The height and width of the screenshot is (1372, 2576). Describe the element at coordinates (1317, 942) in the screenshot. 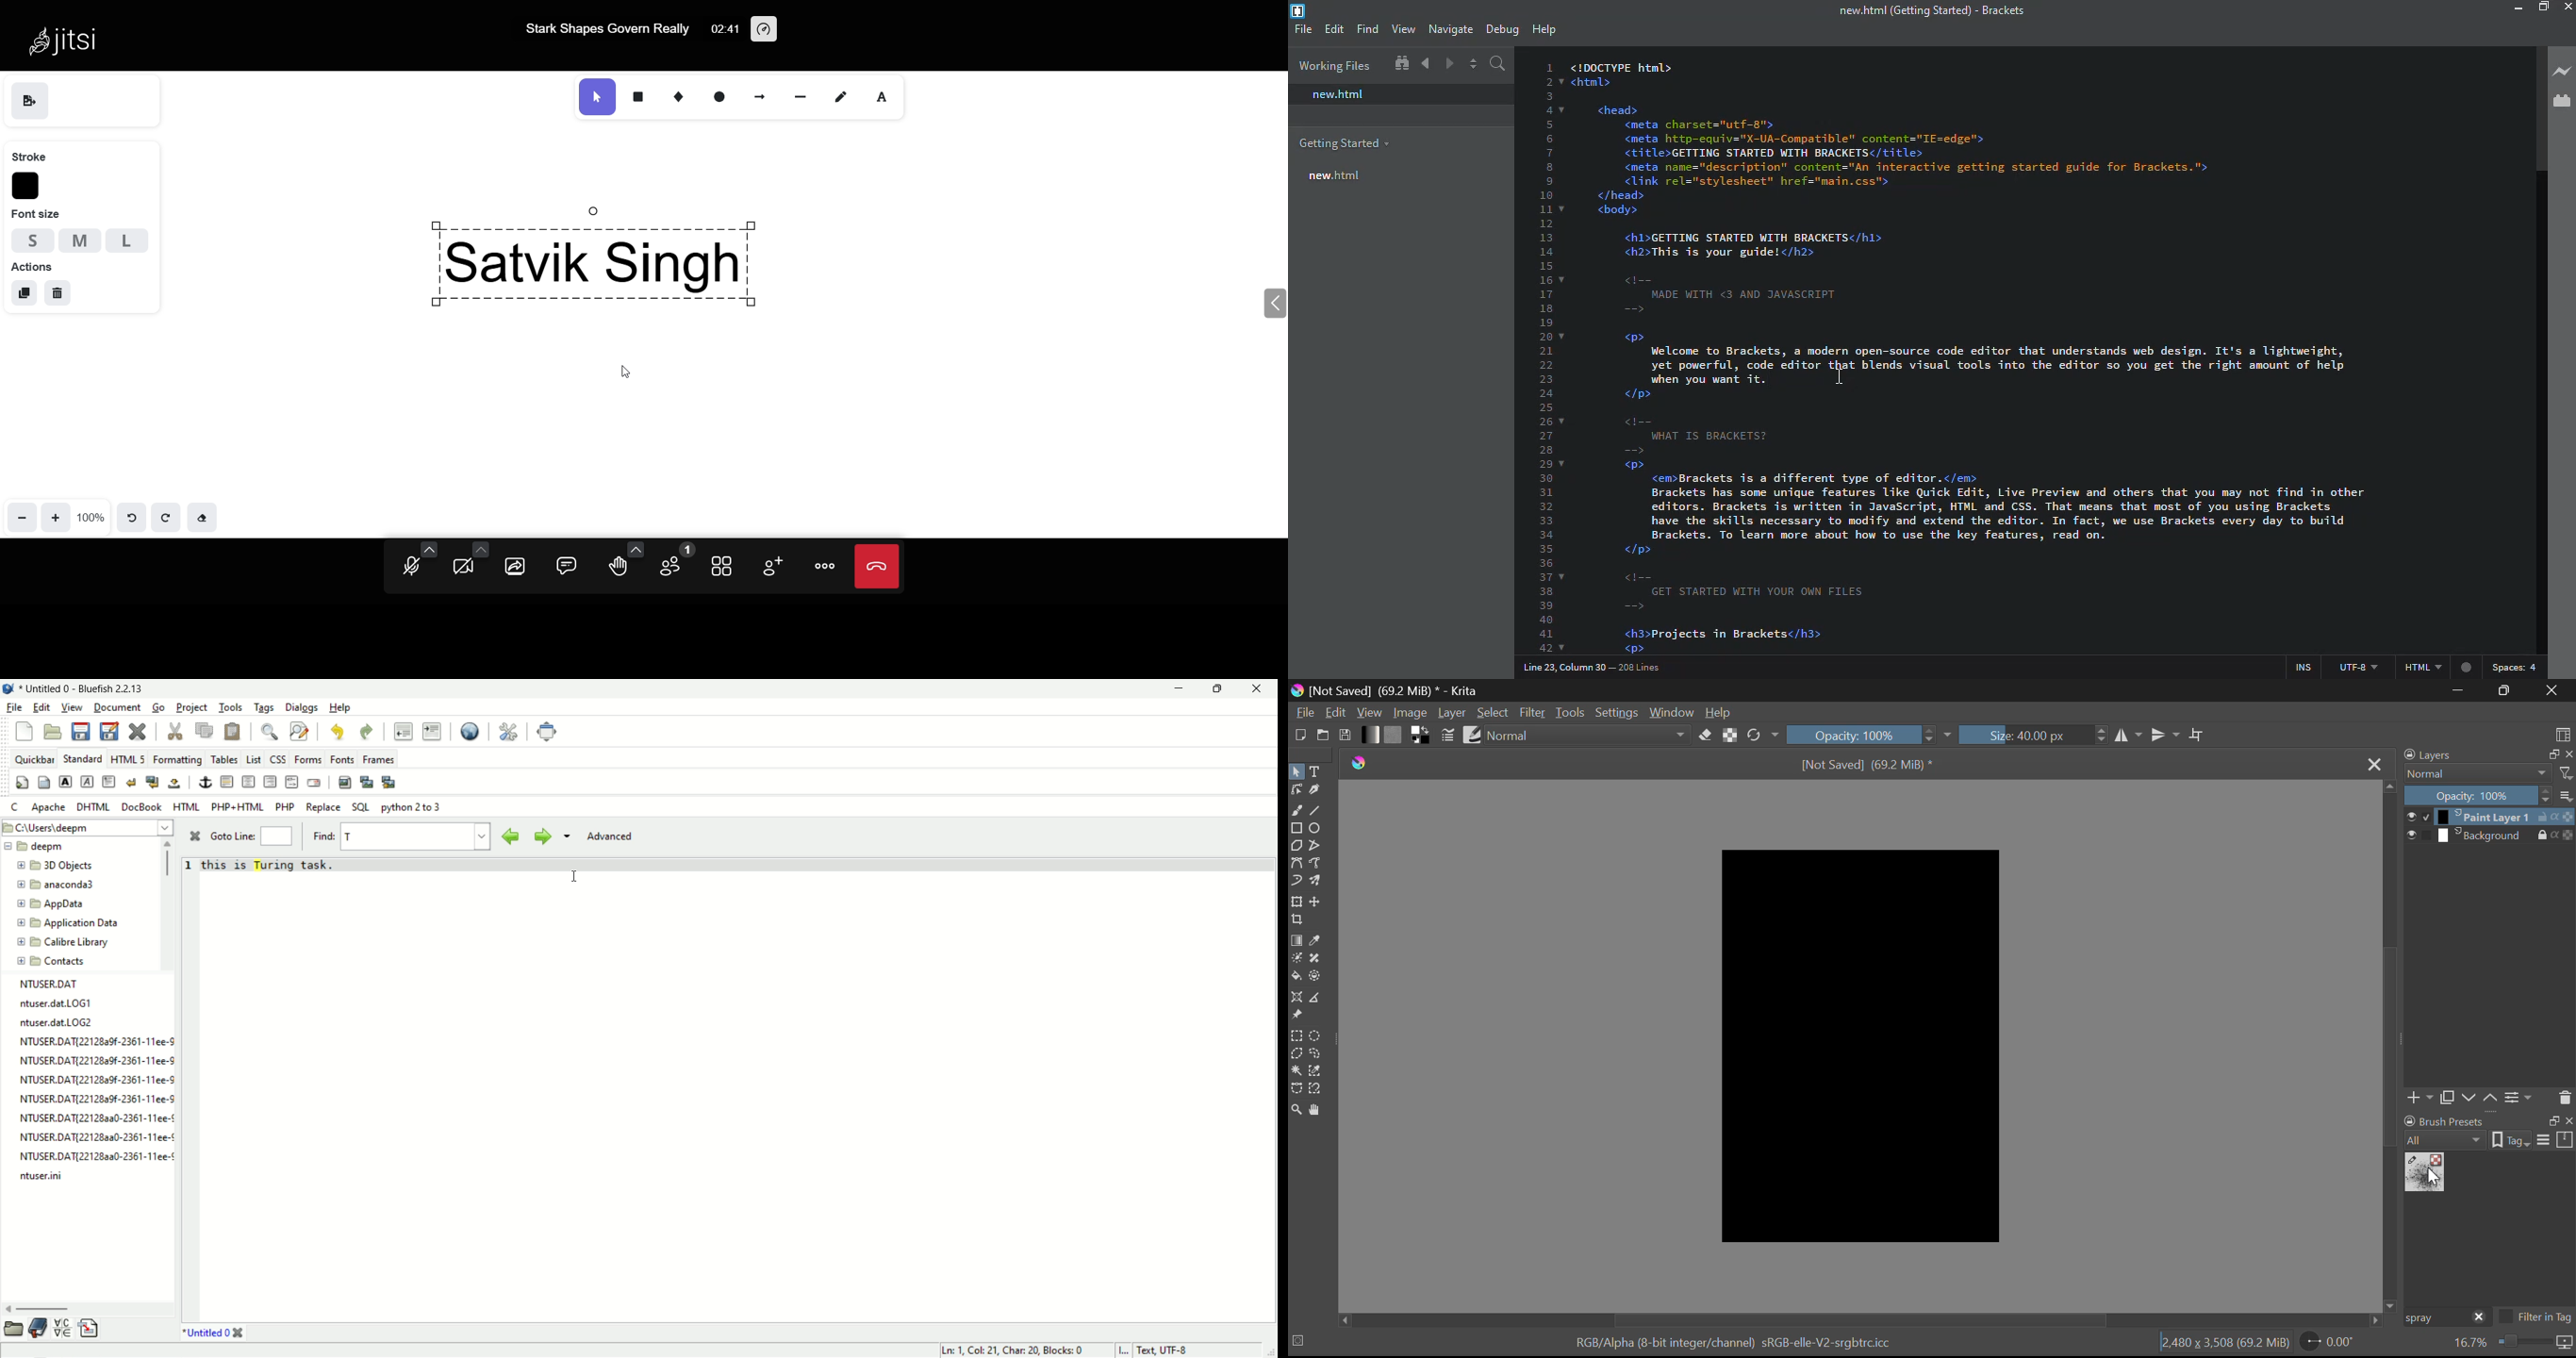

I see `Eyedropper` at that location.